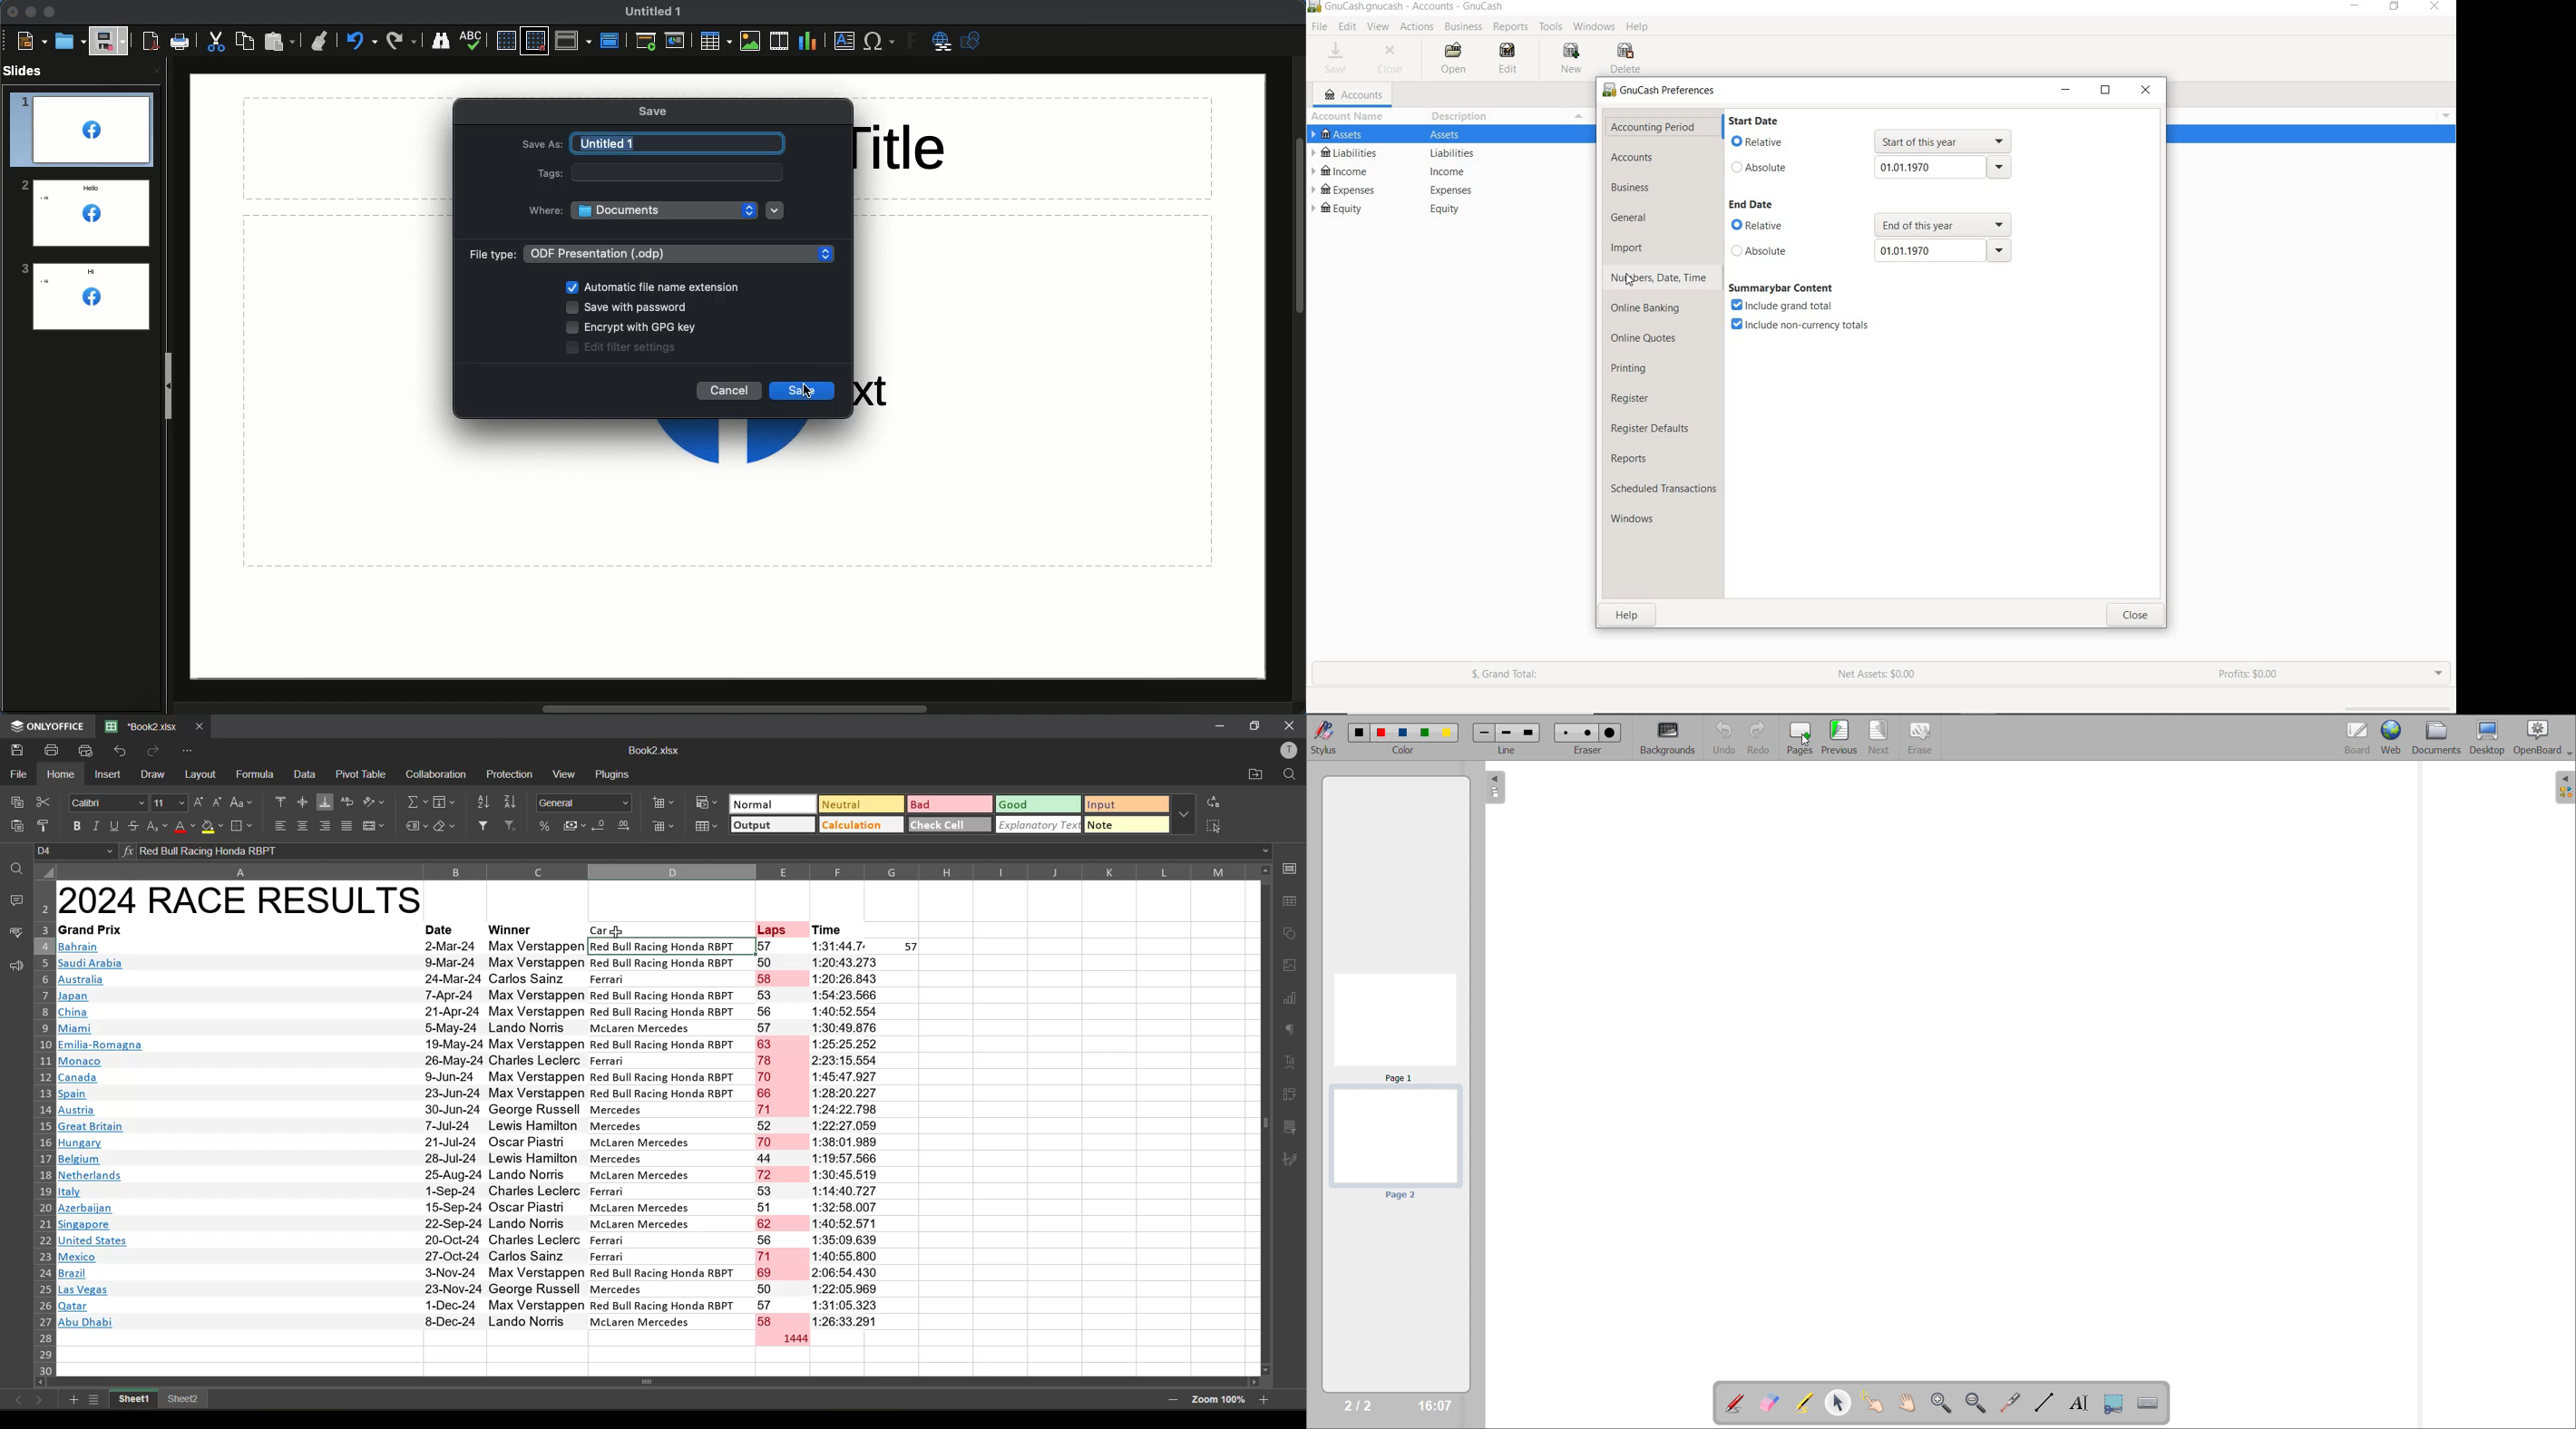 The height and width of the screenshot is (1456, 2576). What do you see at coordinates (1659, 280) in the screenshot?
I see `numbers, date, time` at bounding box center [1659, 280].